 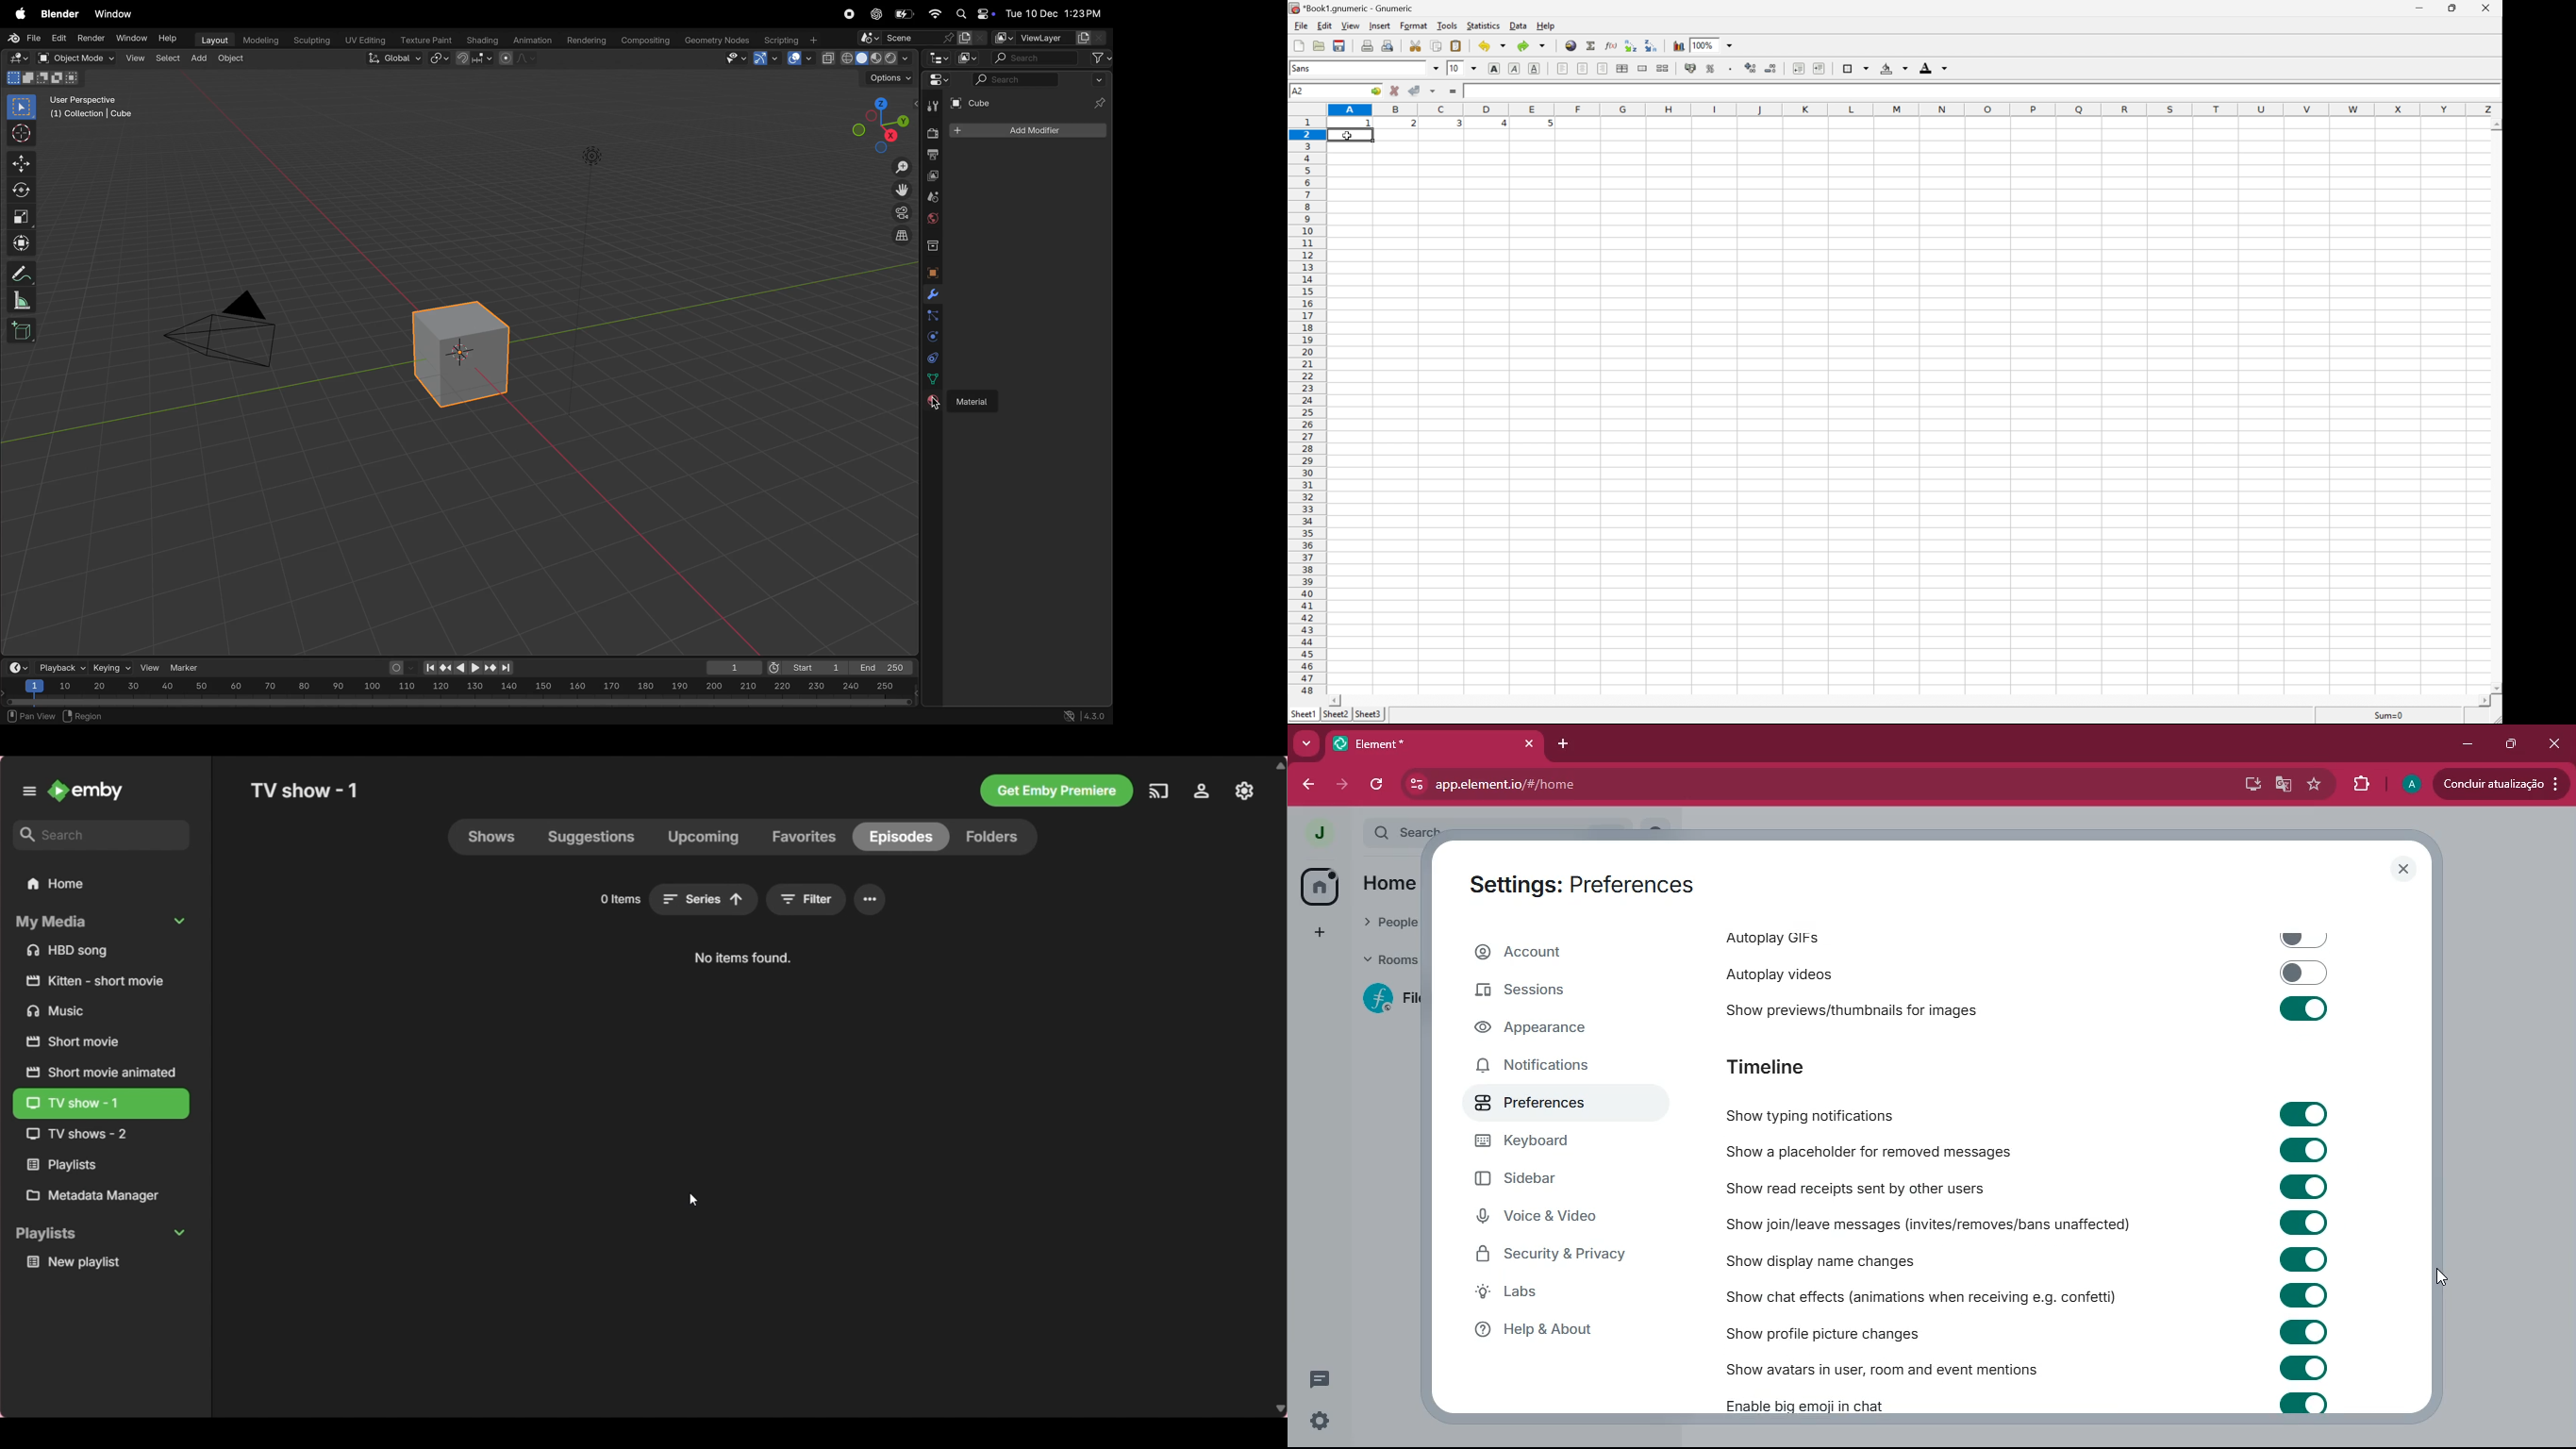 What do you see at coordinates (1053, 14) in the screenshot?
I see `Tue 12 dec 1.23 pm` at bounding box center [1053, 14].